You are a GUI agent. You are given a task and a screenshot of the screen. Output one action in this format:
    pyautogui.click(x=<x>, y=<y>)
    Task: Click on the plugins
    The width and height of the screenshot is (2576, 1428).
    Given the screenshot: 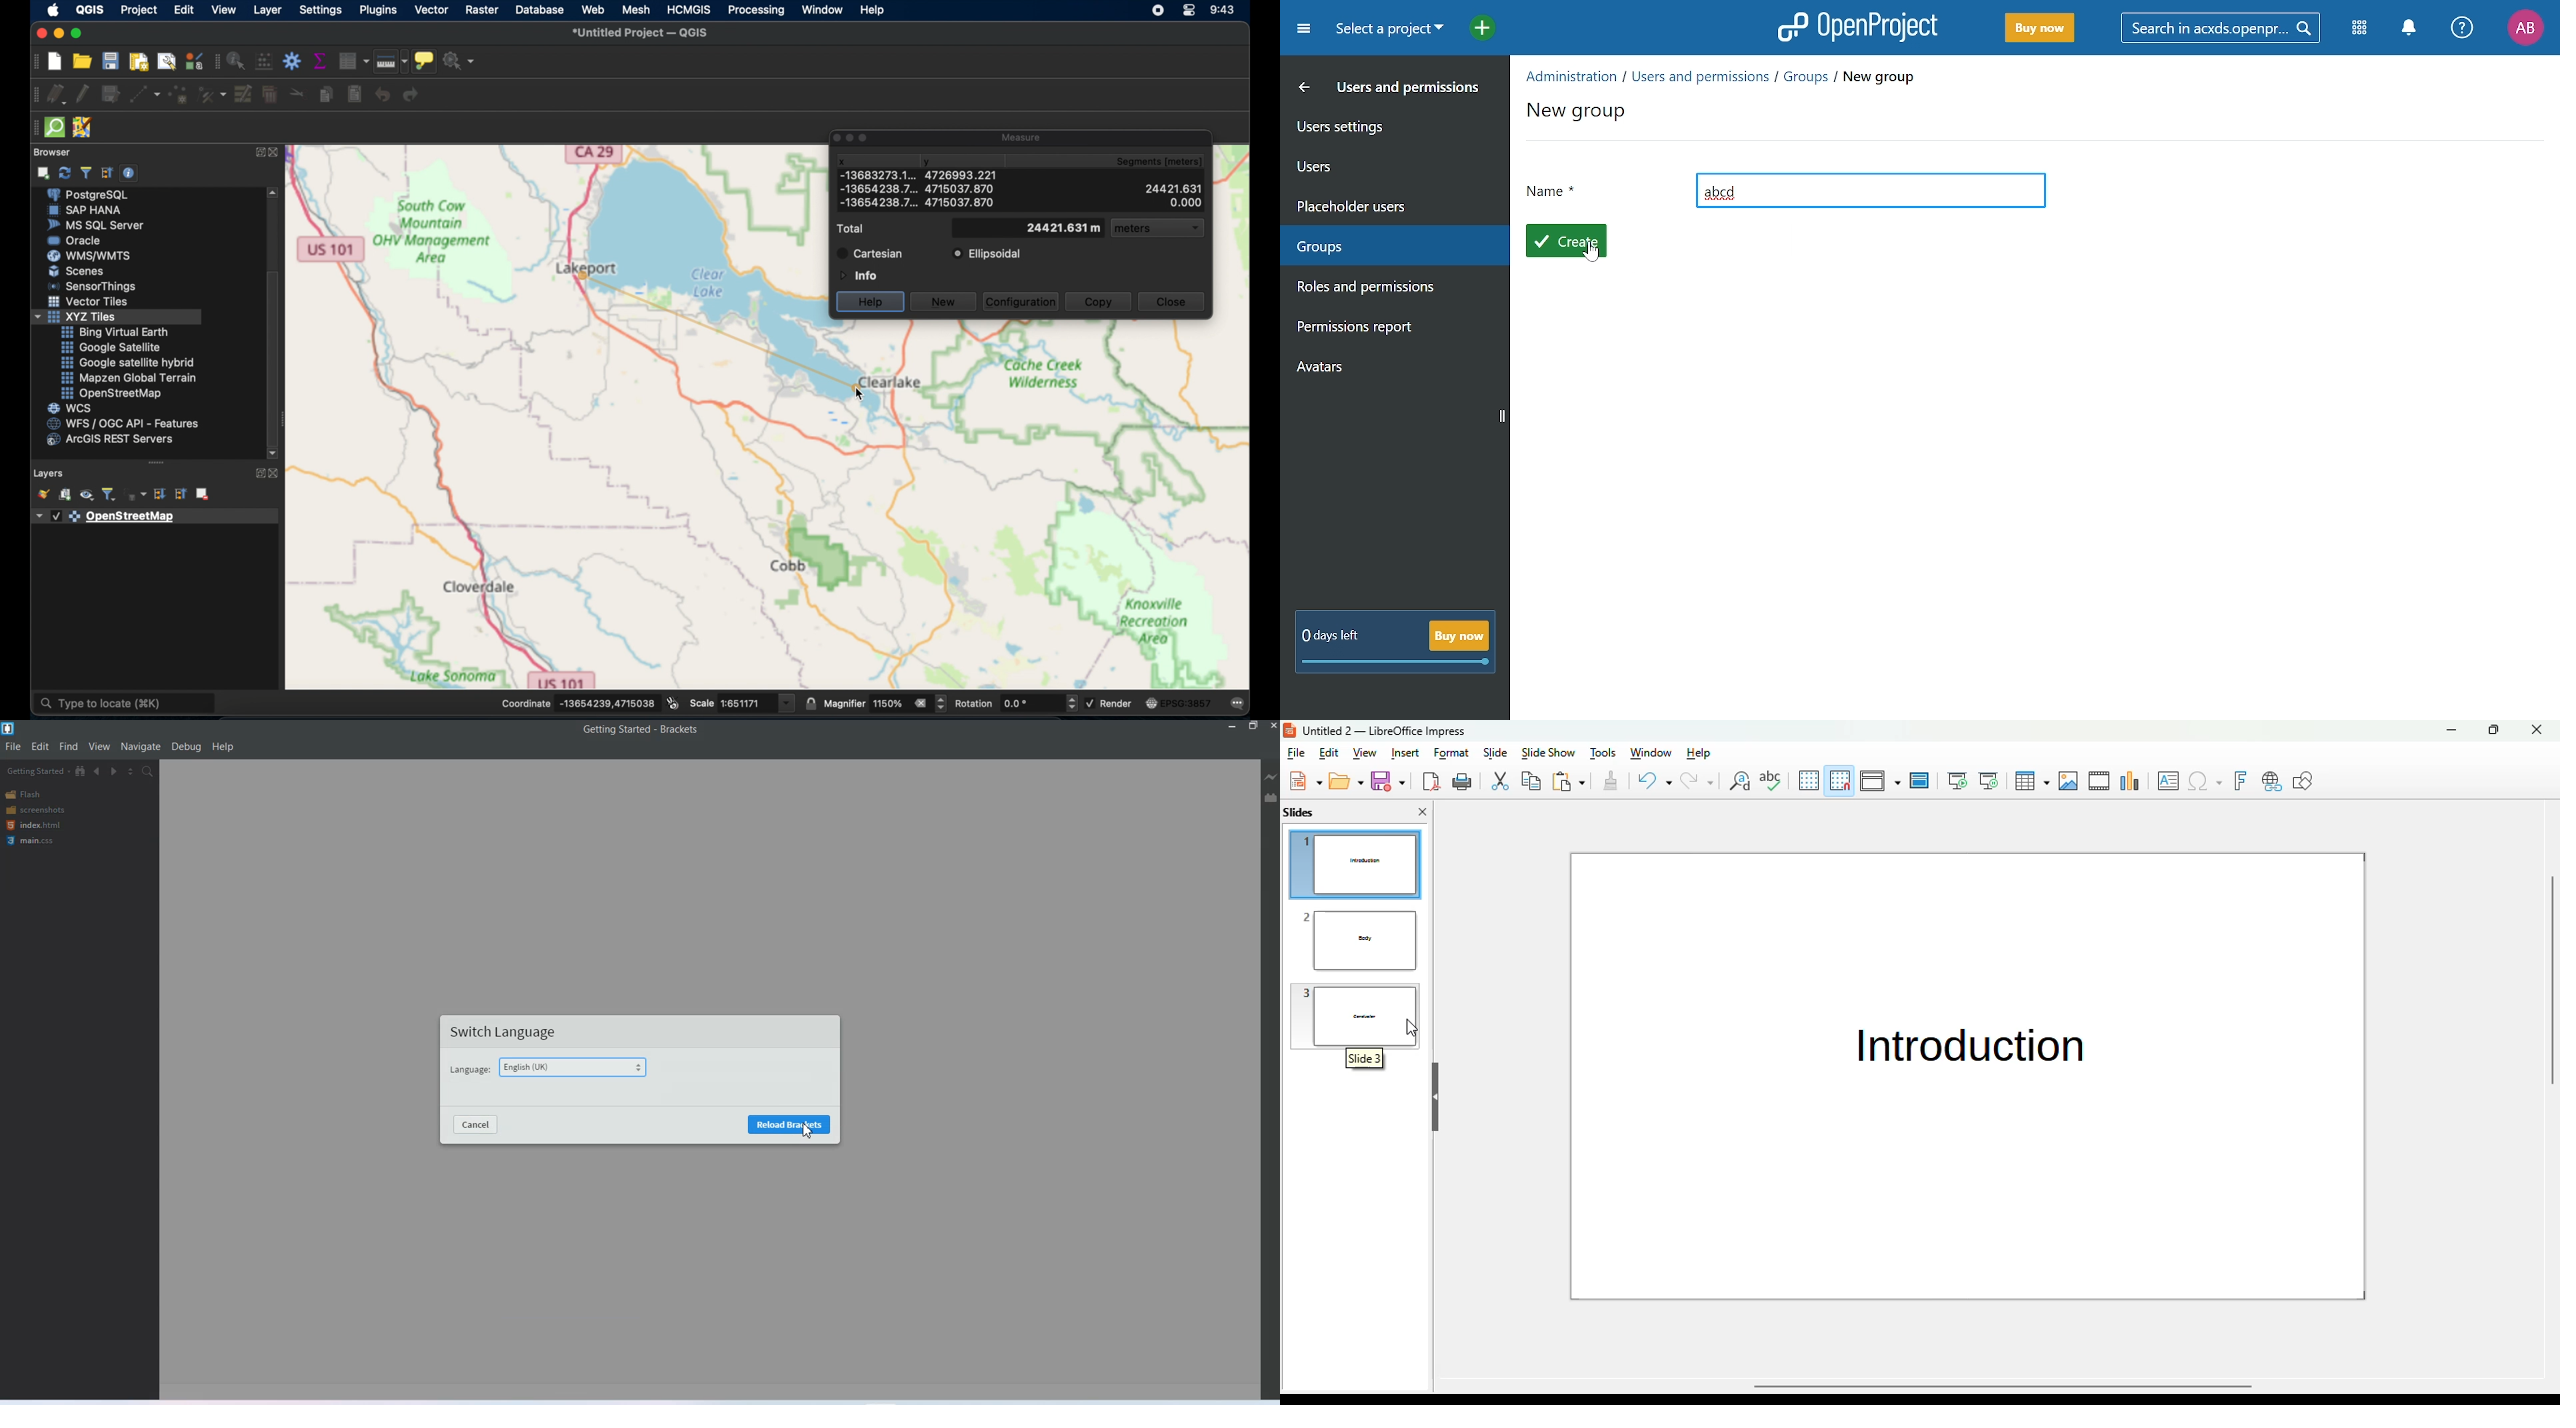 What is the action you would take?
    pyautogui.click(x=379, y=10)
    